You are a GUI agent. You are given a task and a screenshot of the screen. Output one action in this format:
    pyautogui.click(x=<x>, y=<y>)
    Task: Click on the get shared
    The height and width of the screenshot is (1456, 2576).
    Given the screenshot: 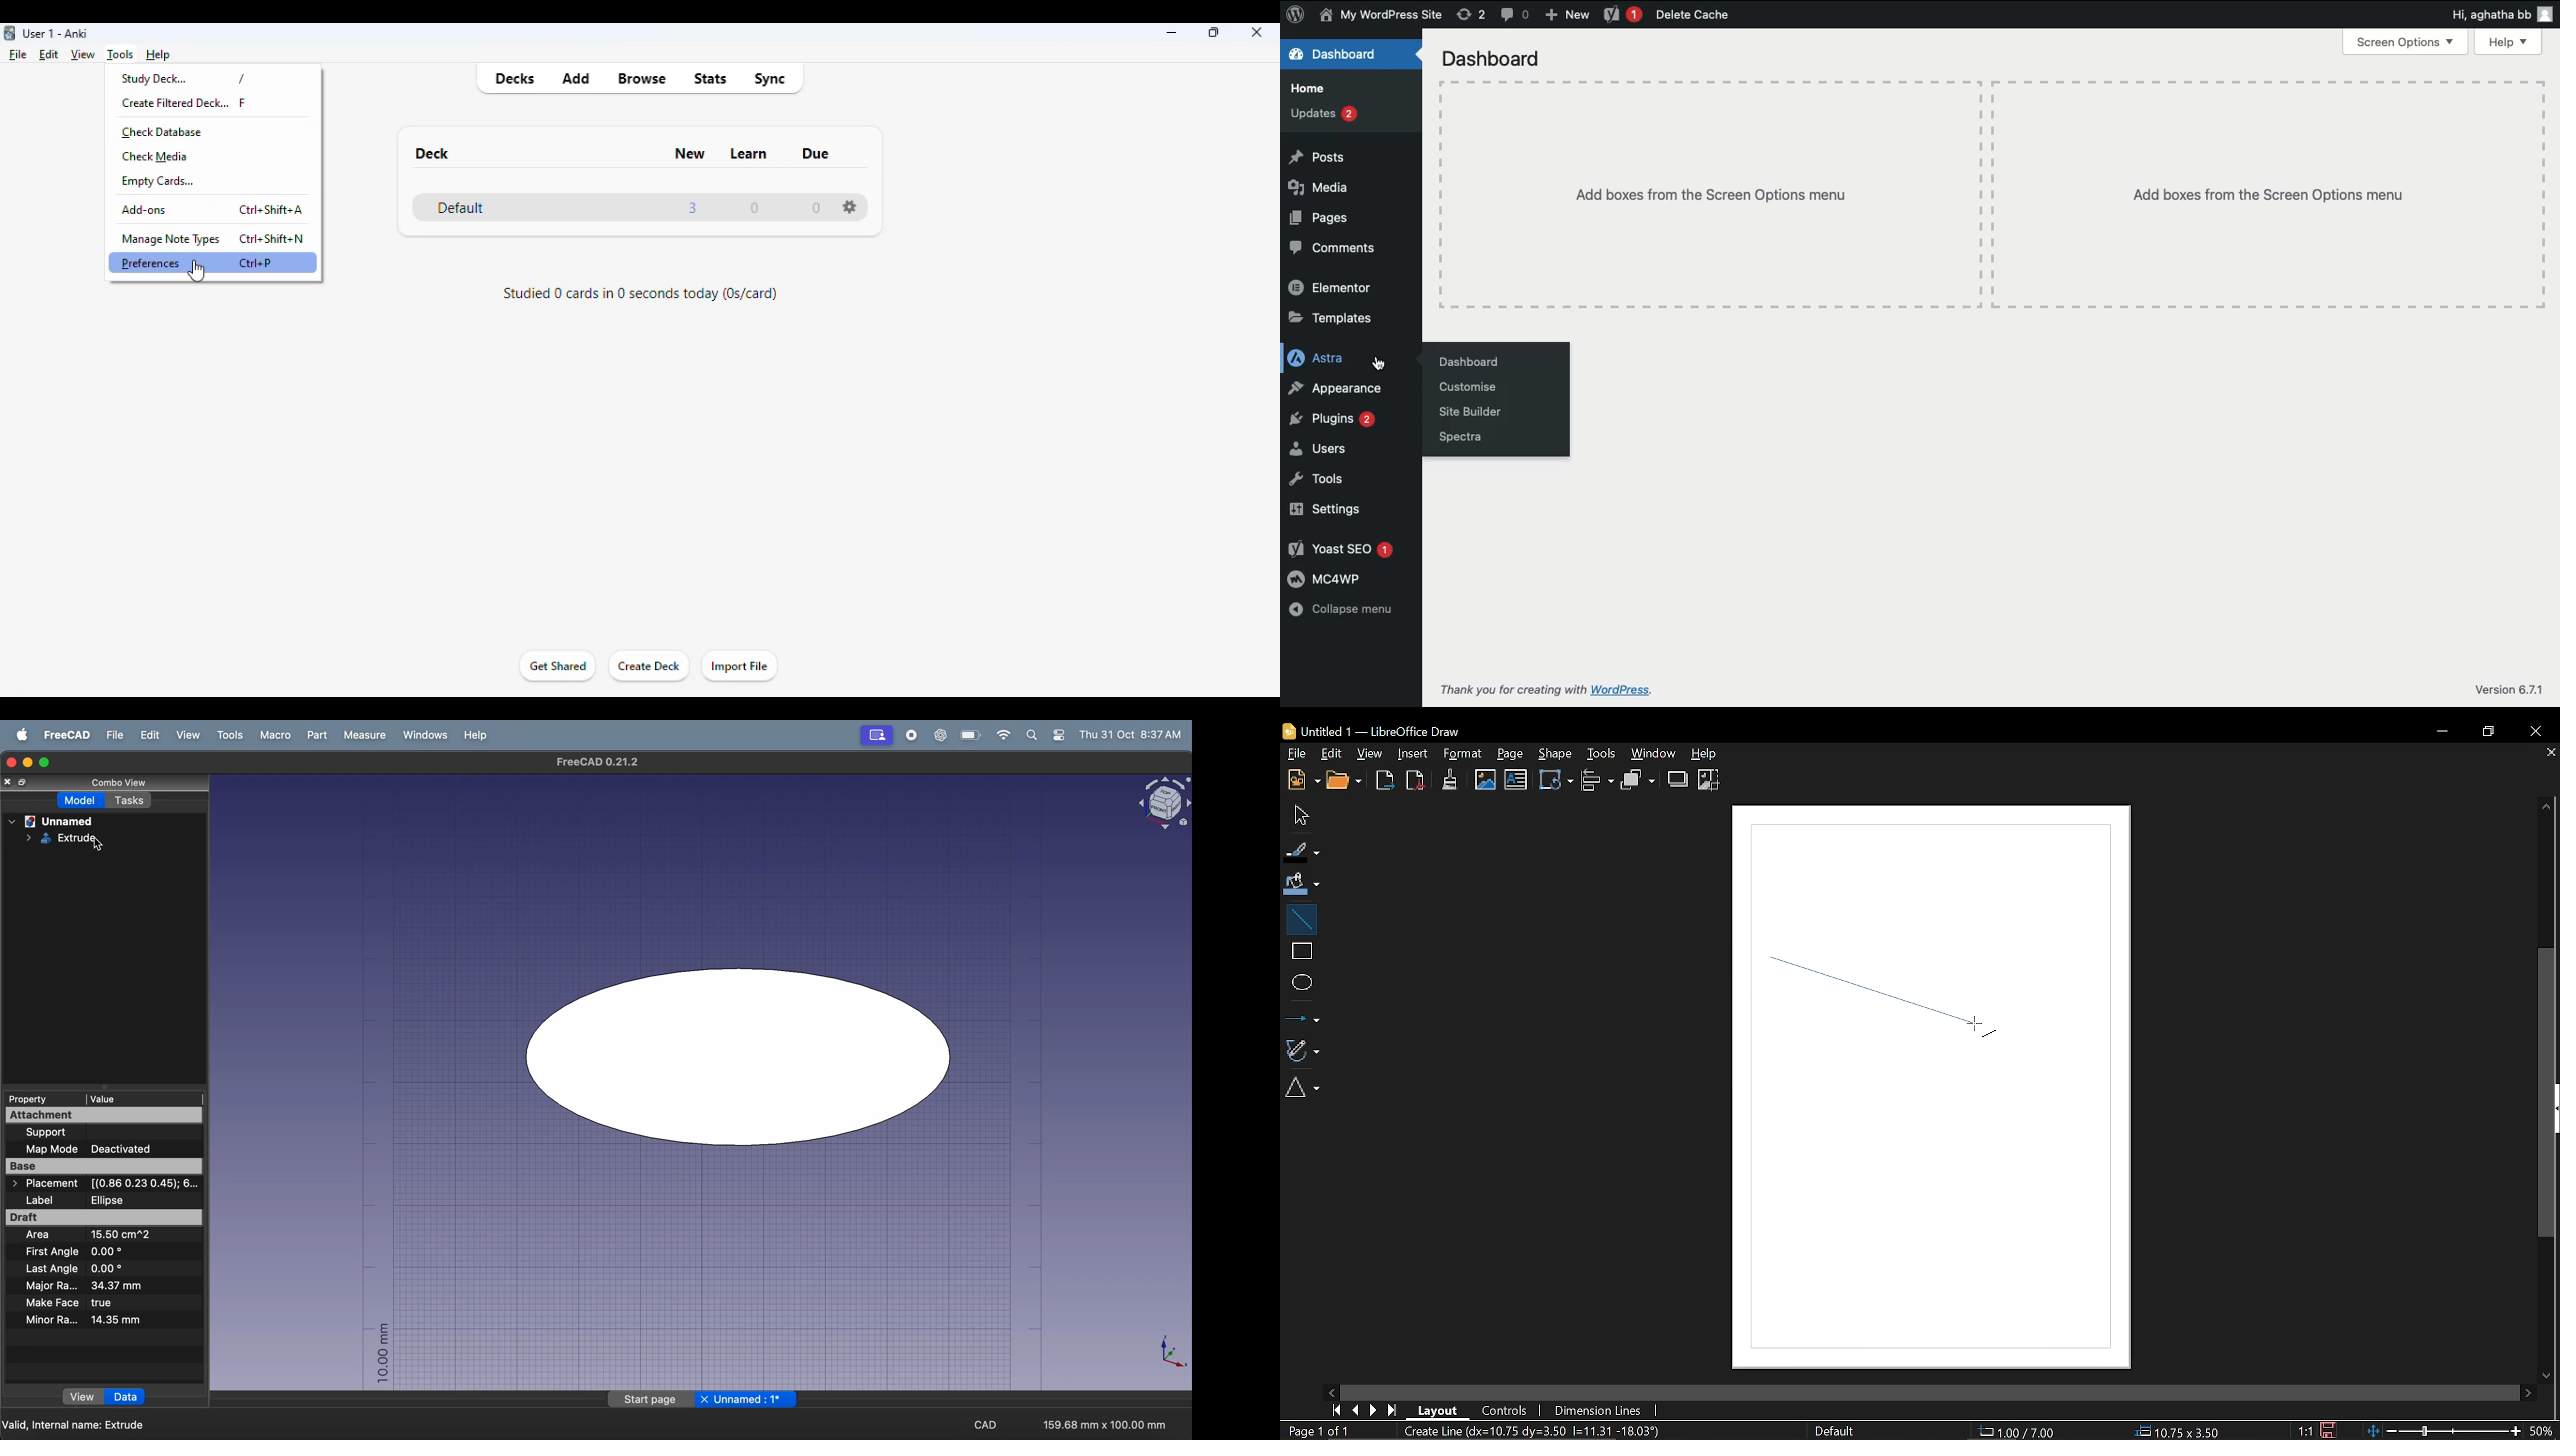 What is the action you would take?
    pyautogui.click(x=556, y=665)
    